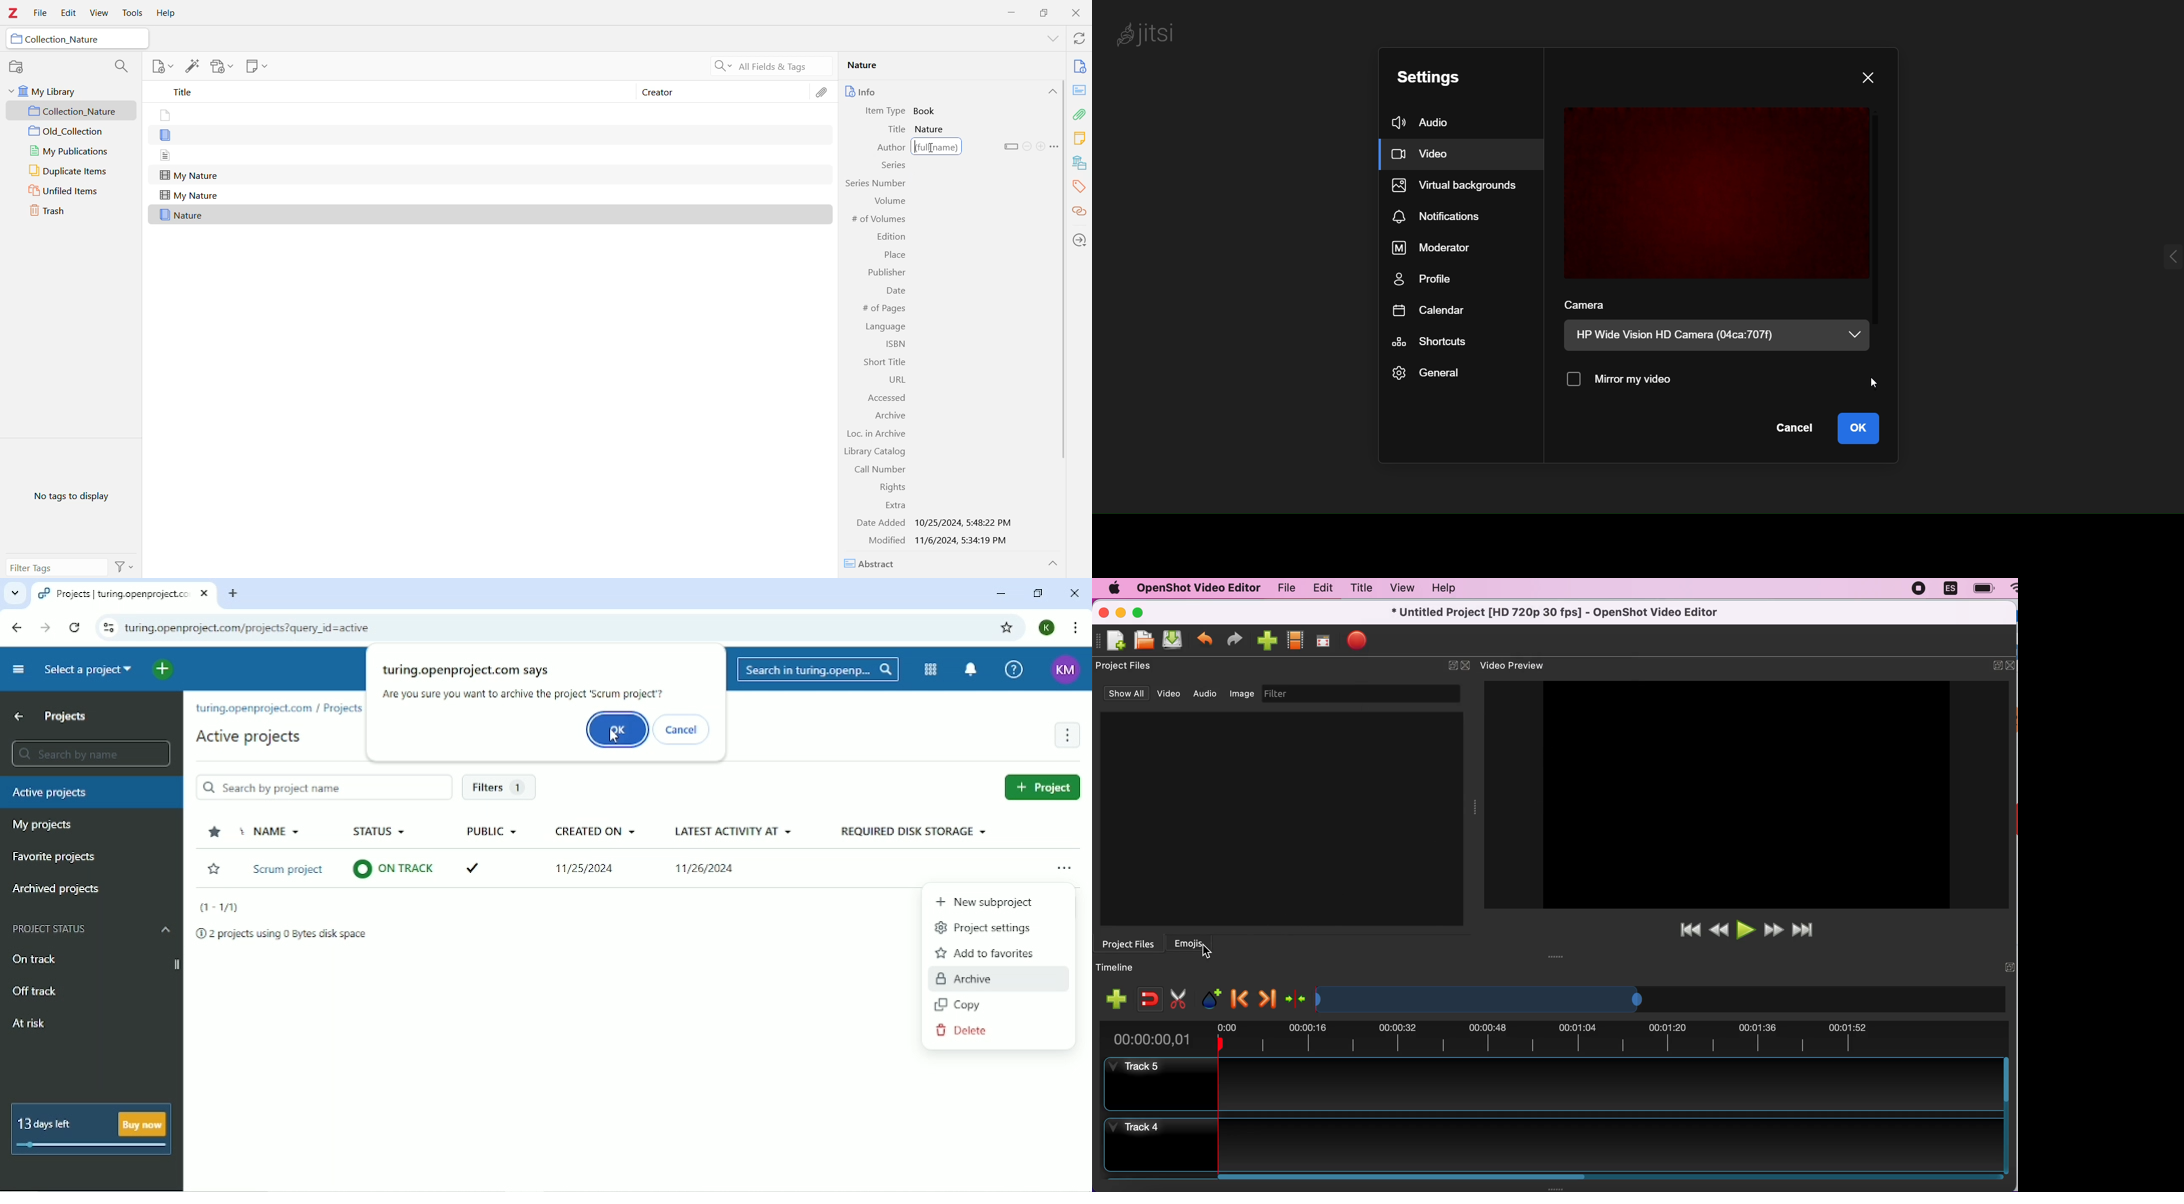 The height and width of the screenshot is (1204, 2184). Describe the element at coordinates (887, 327) in the screenshot. I see `Language` at that location.